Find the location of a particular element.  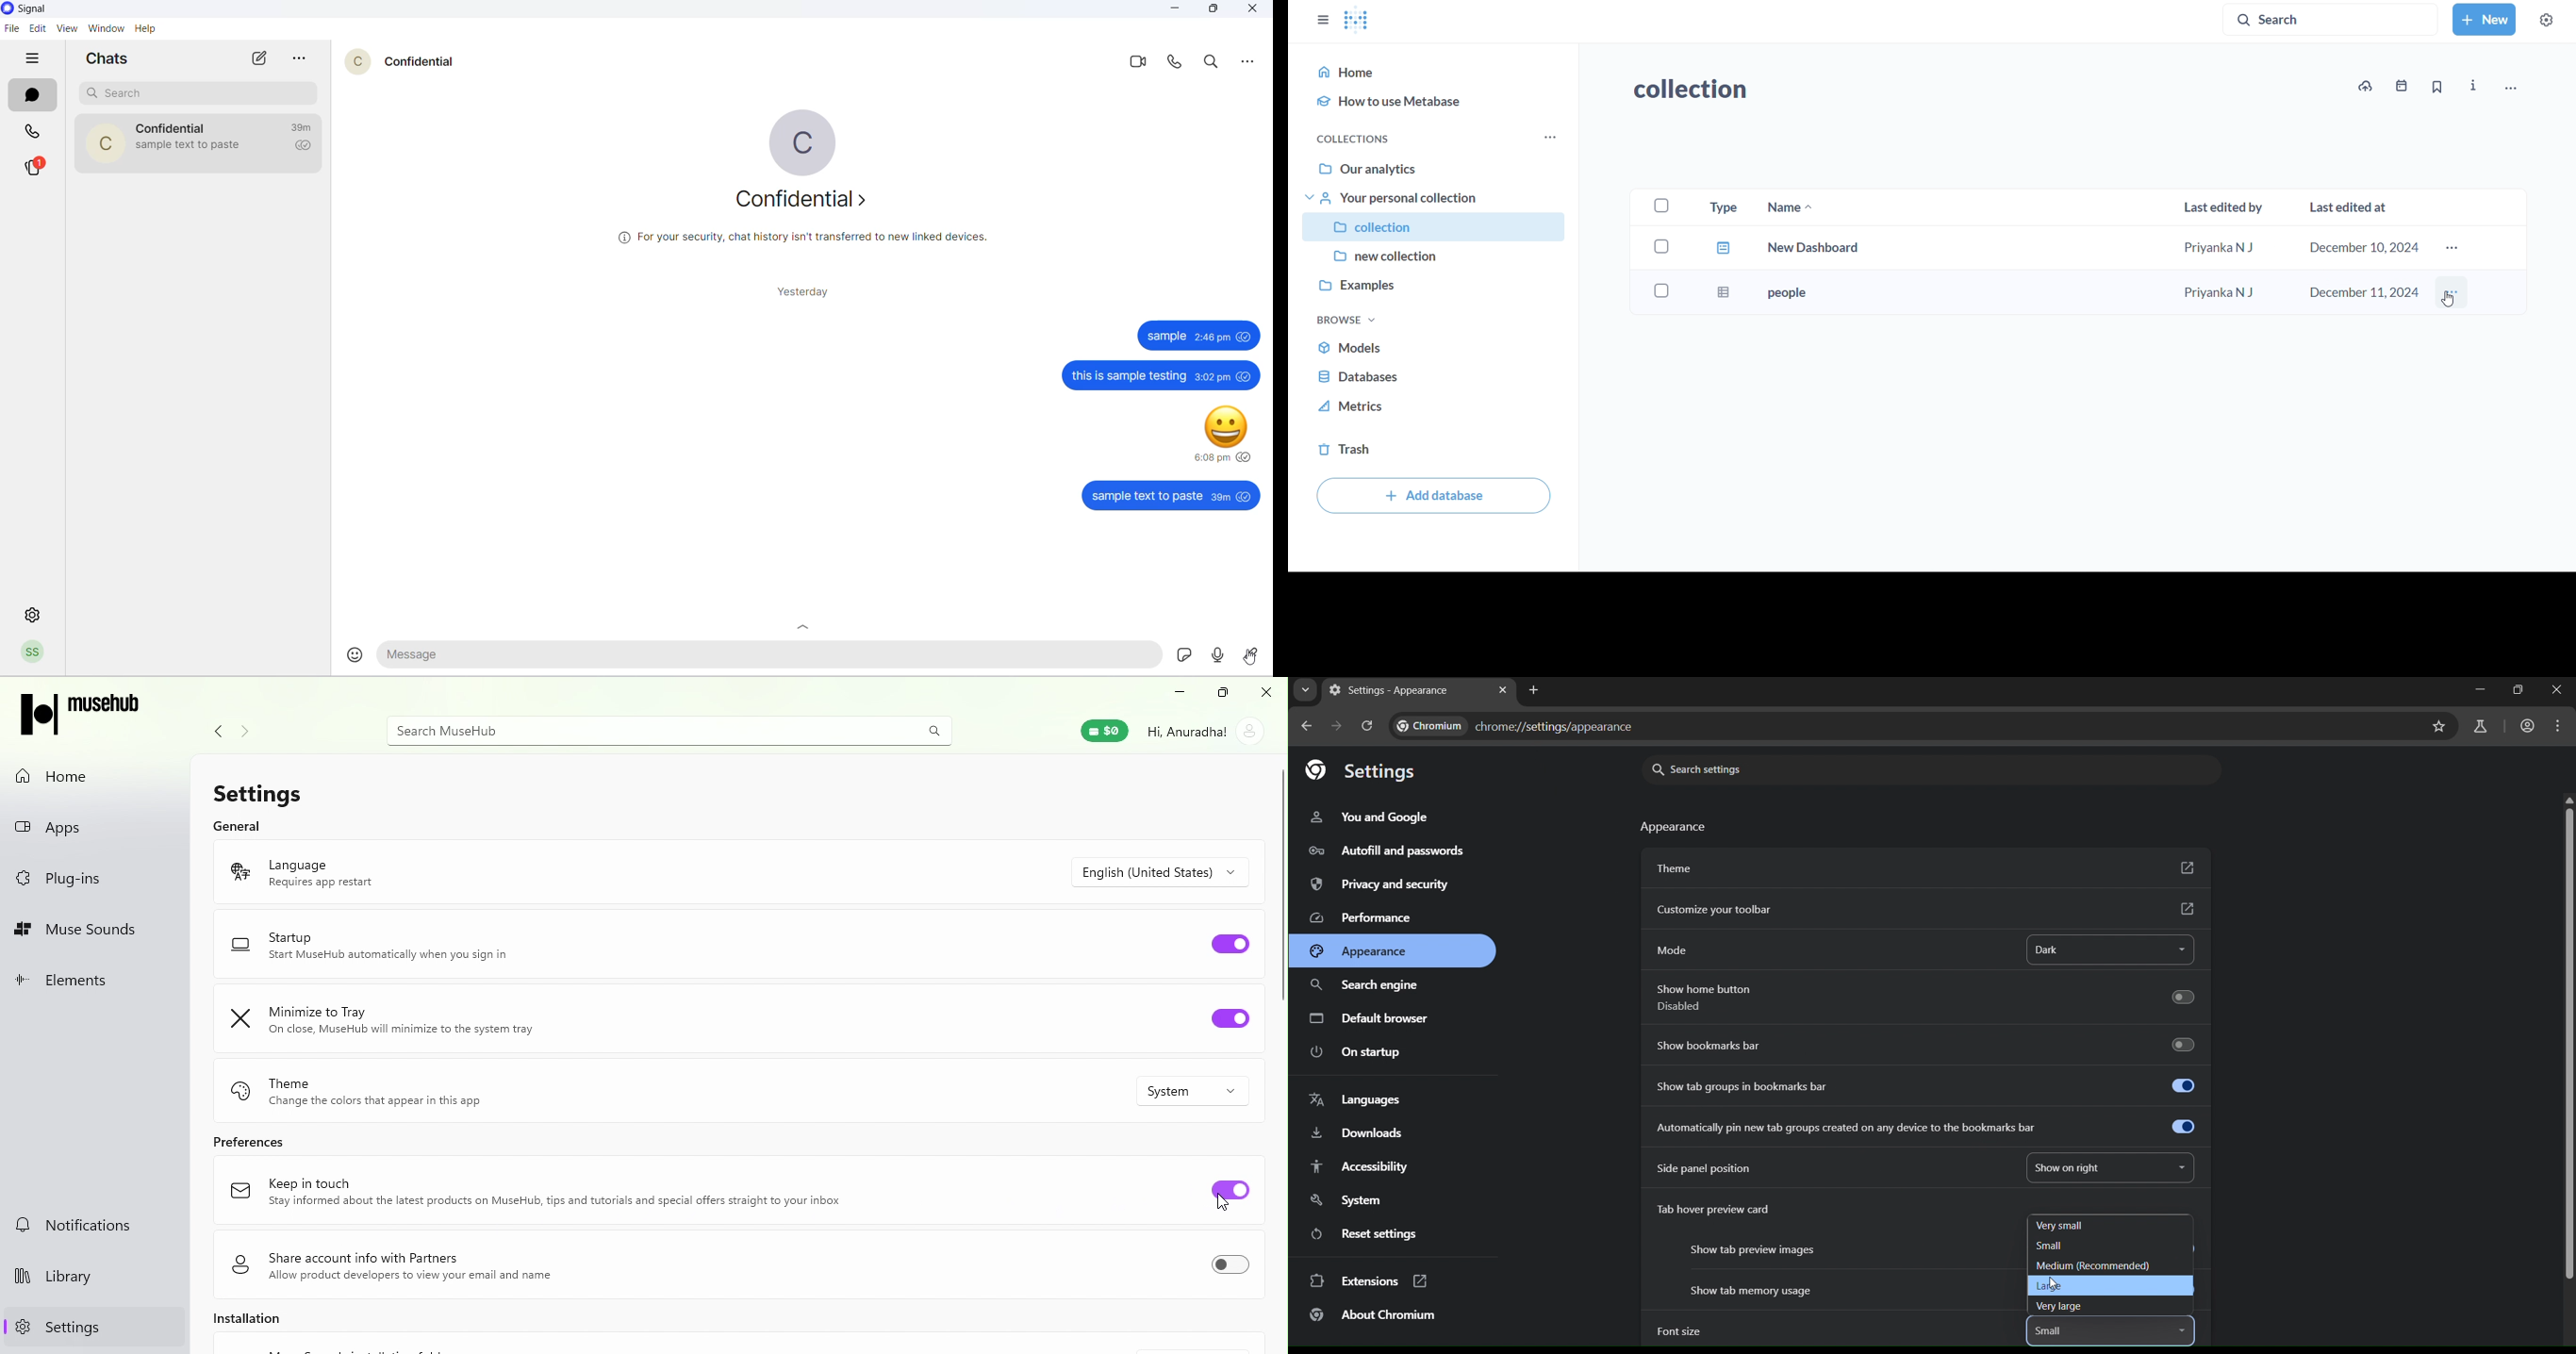

hide is located at coordinates (31, 59).